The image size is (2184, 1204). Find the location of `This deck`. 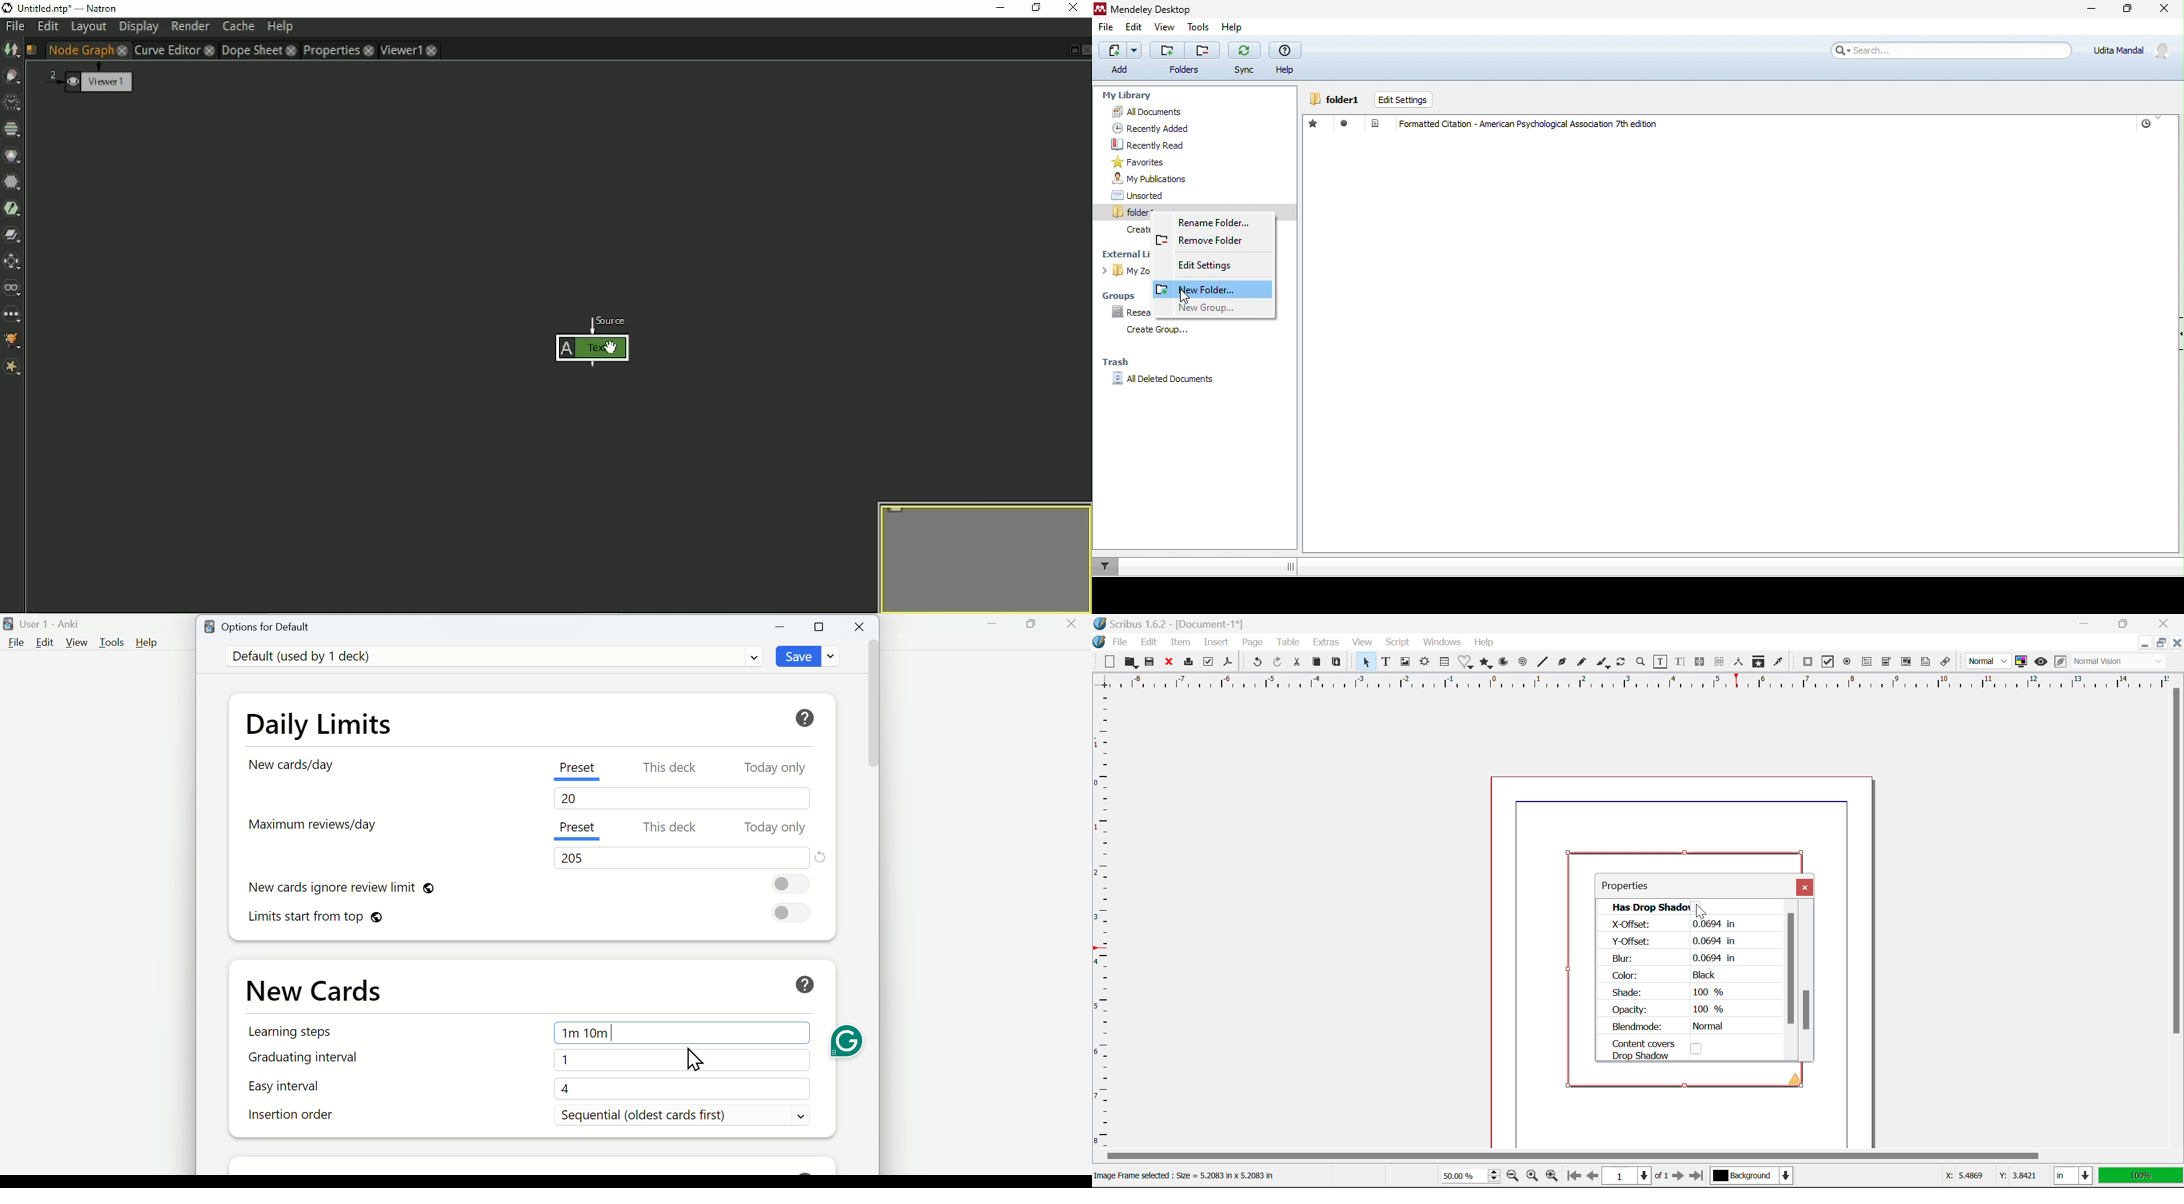

This deck is located at coordinates (672, 768).